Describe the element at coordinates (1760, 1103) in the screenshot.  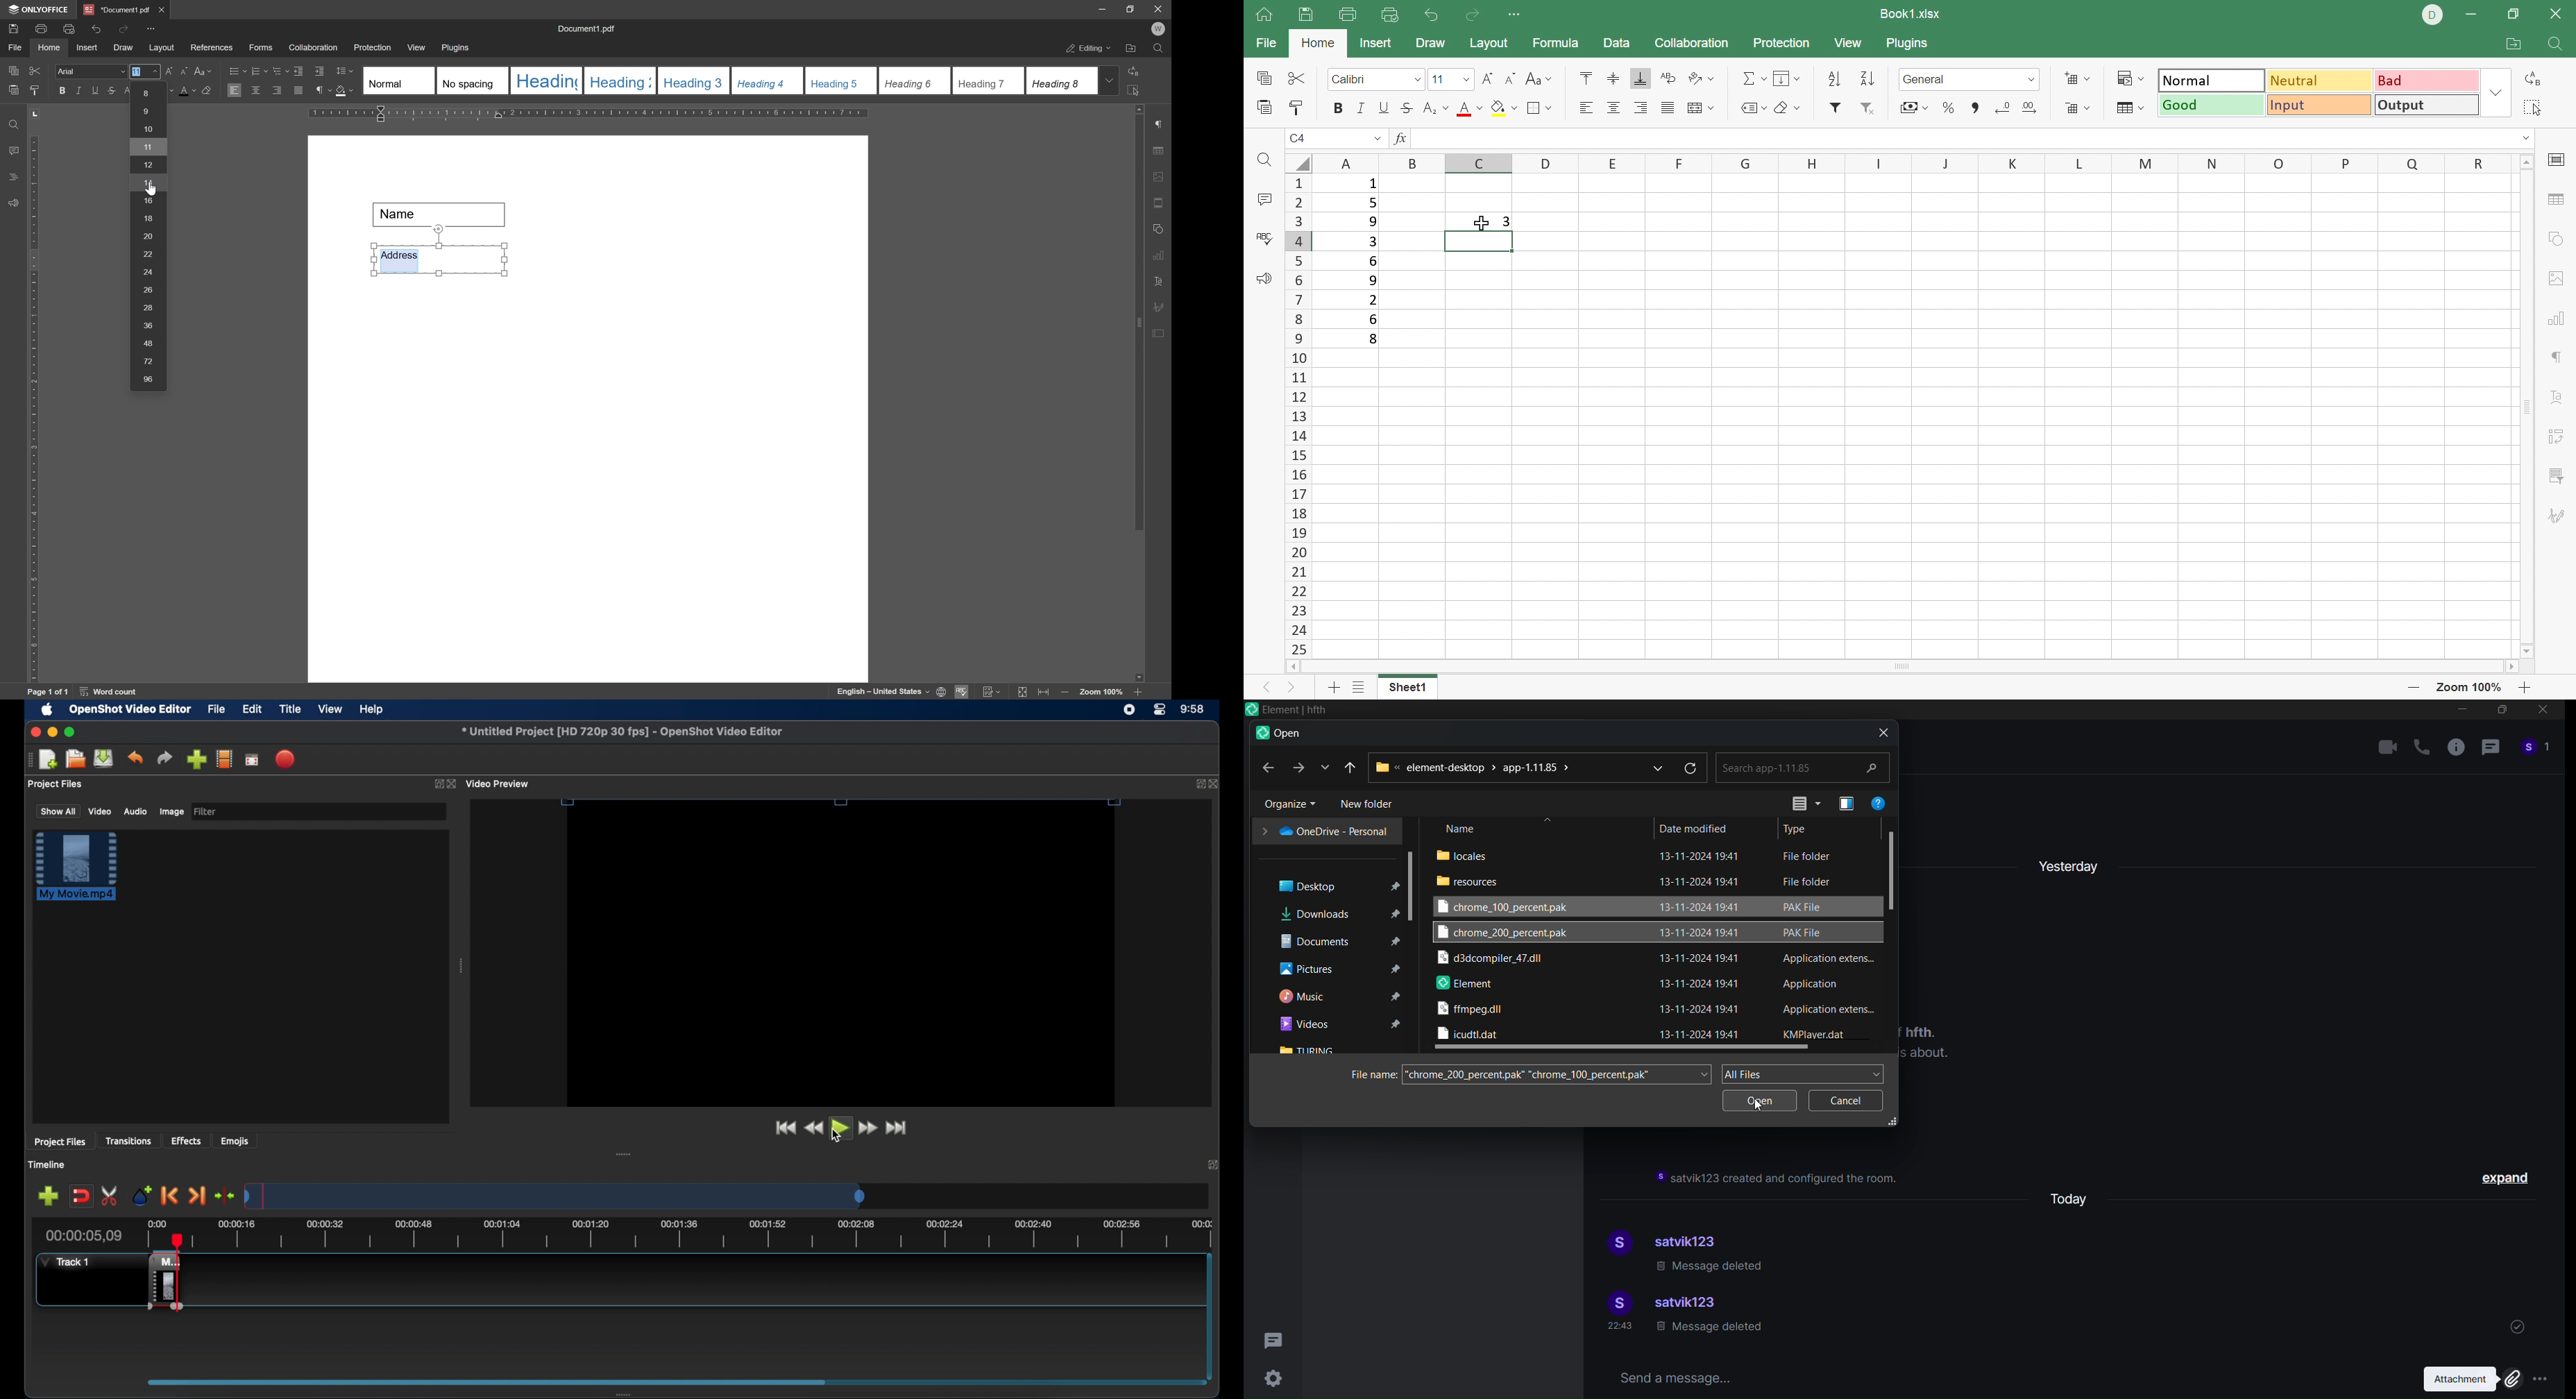
I see `open` at that location.